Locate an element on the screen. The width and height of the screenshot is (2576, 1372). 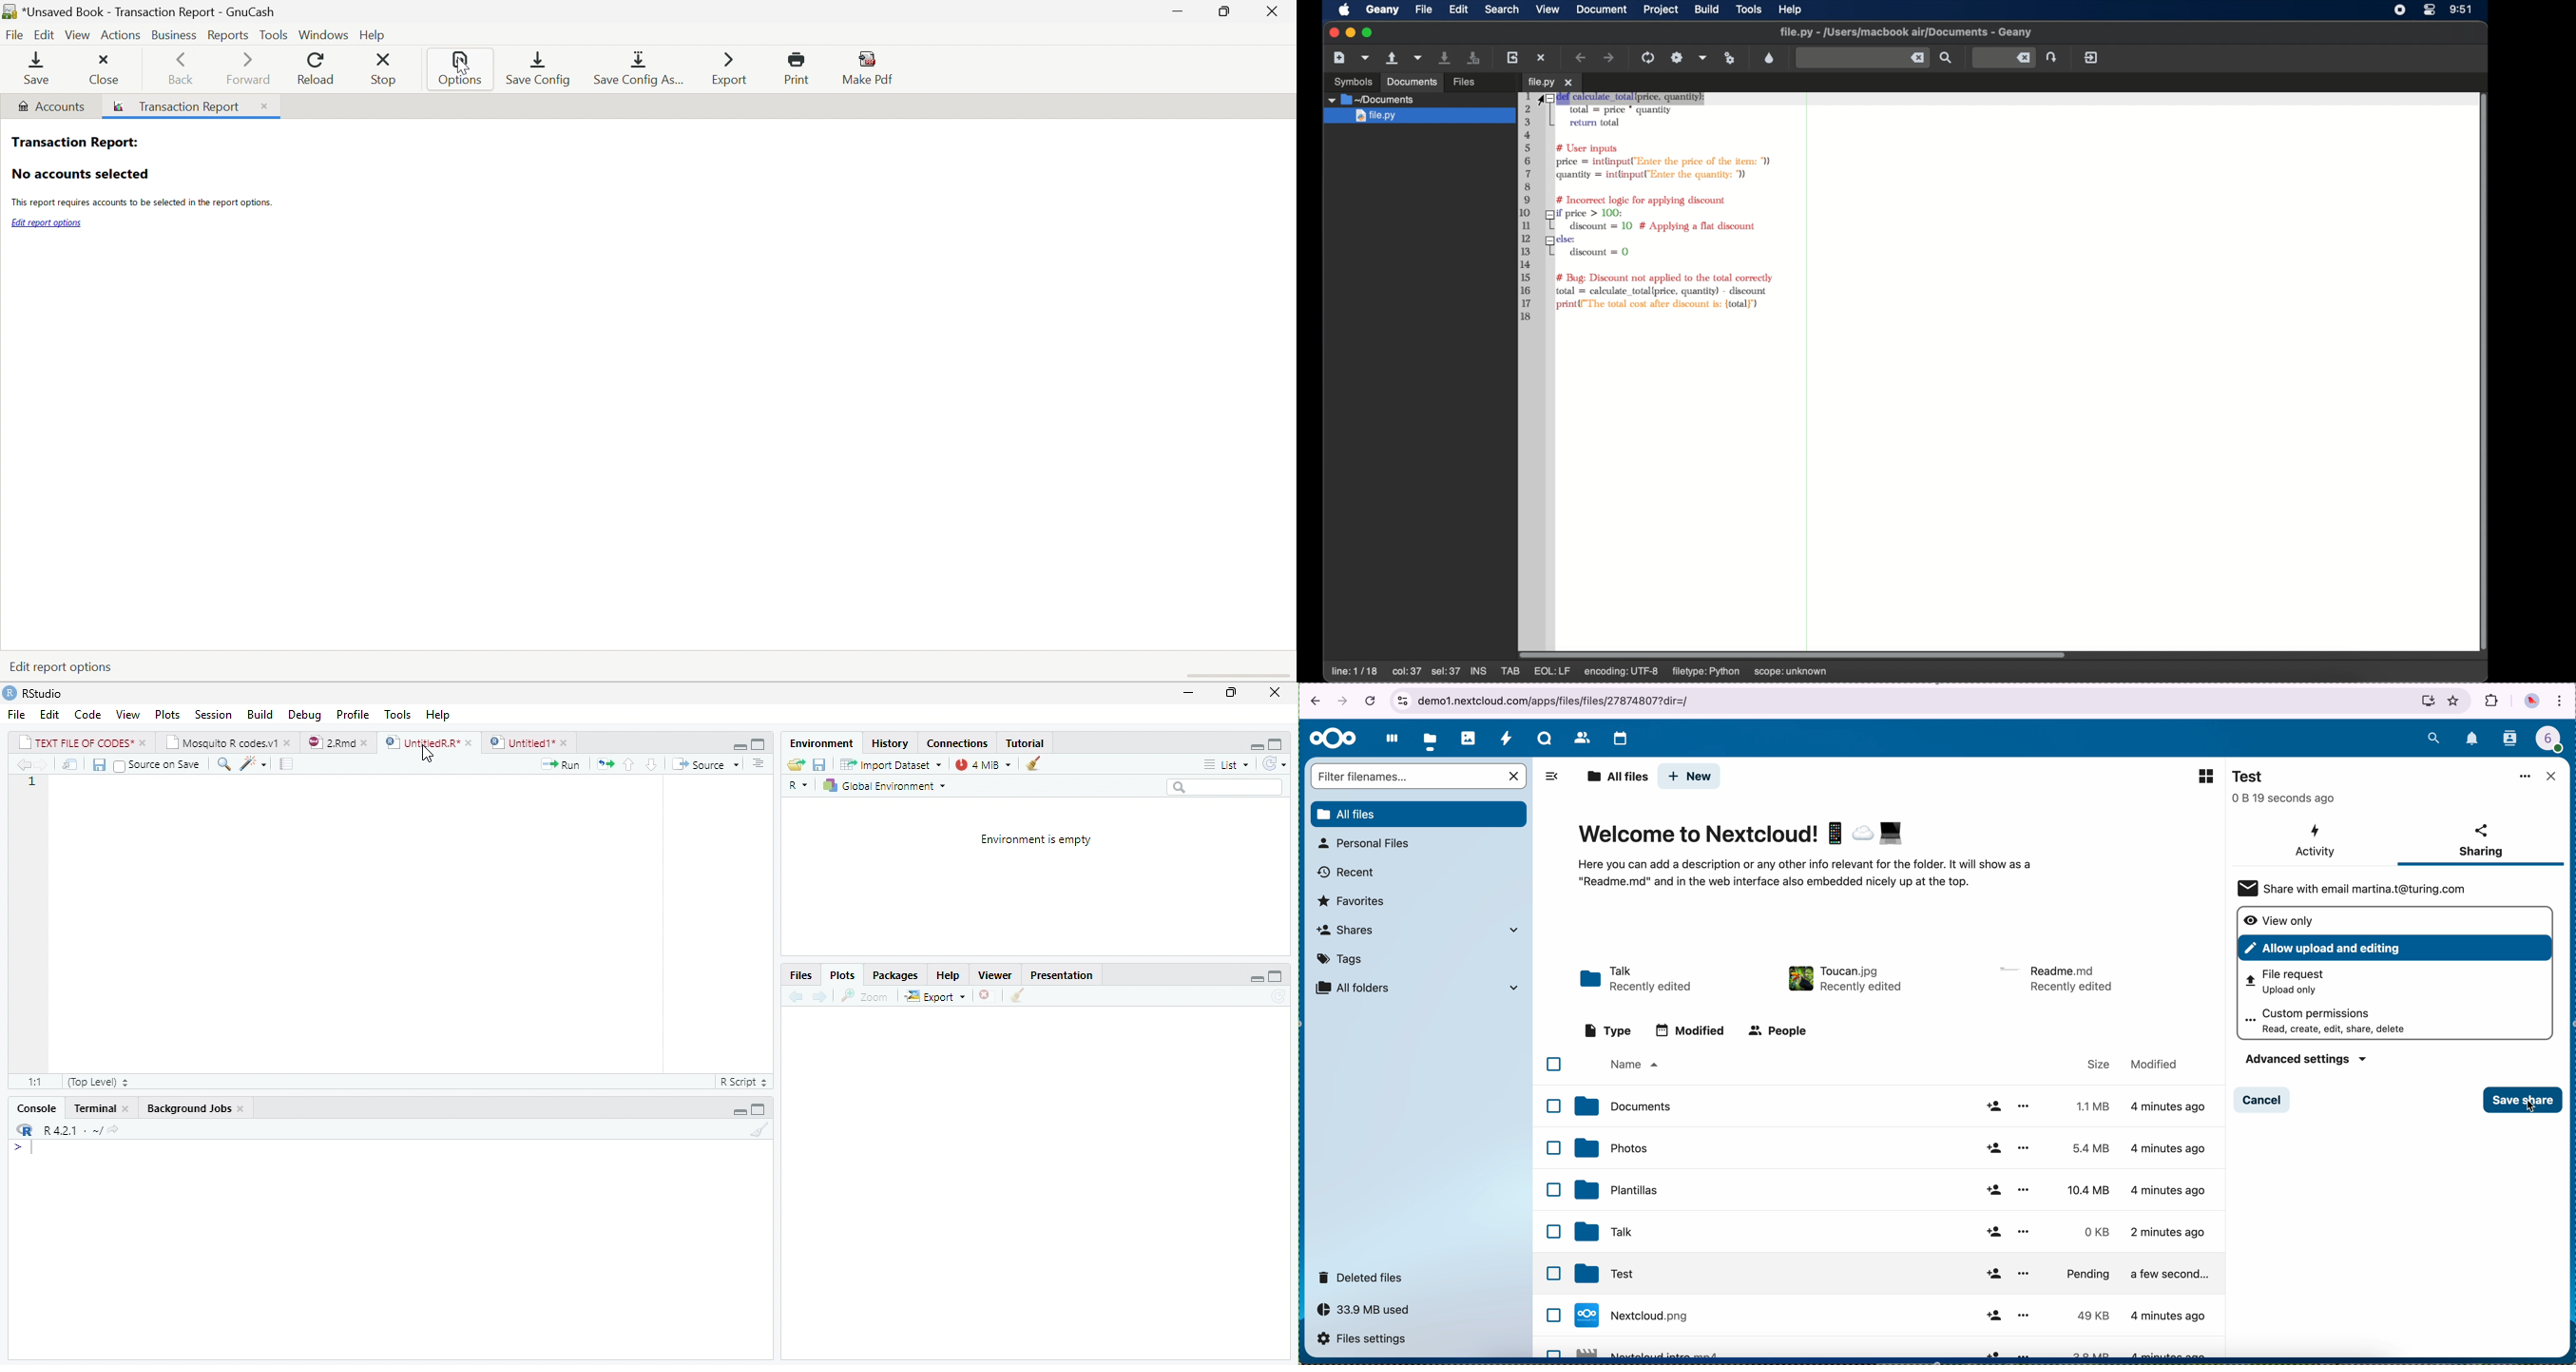
tags is located at coordinates (1341, 959).